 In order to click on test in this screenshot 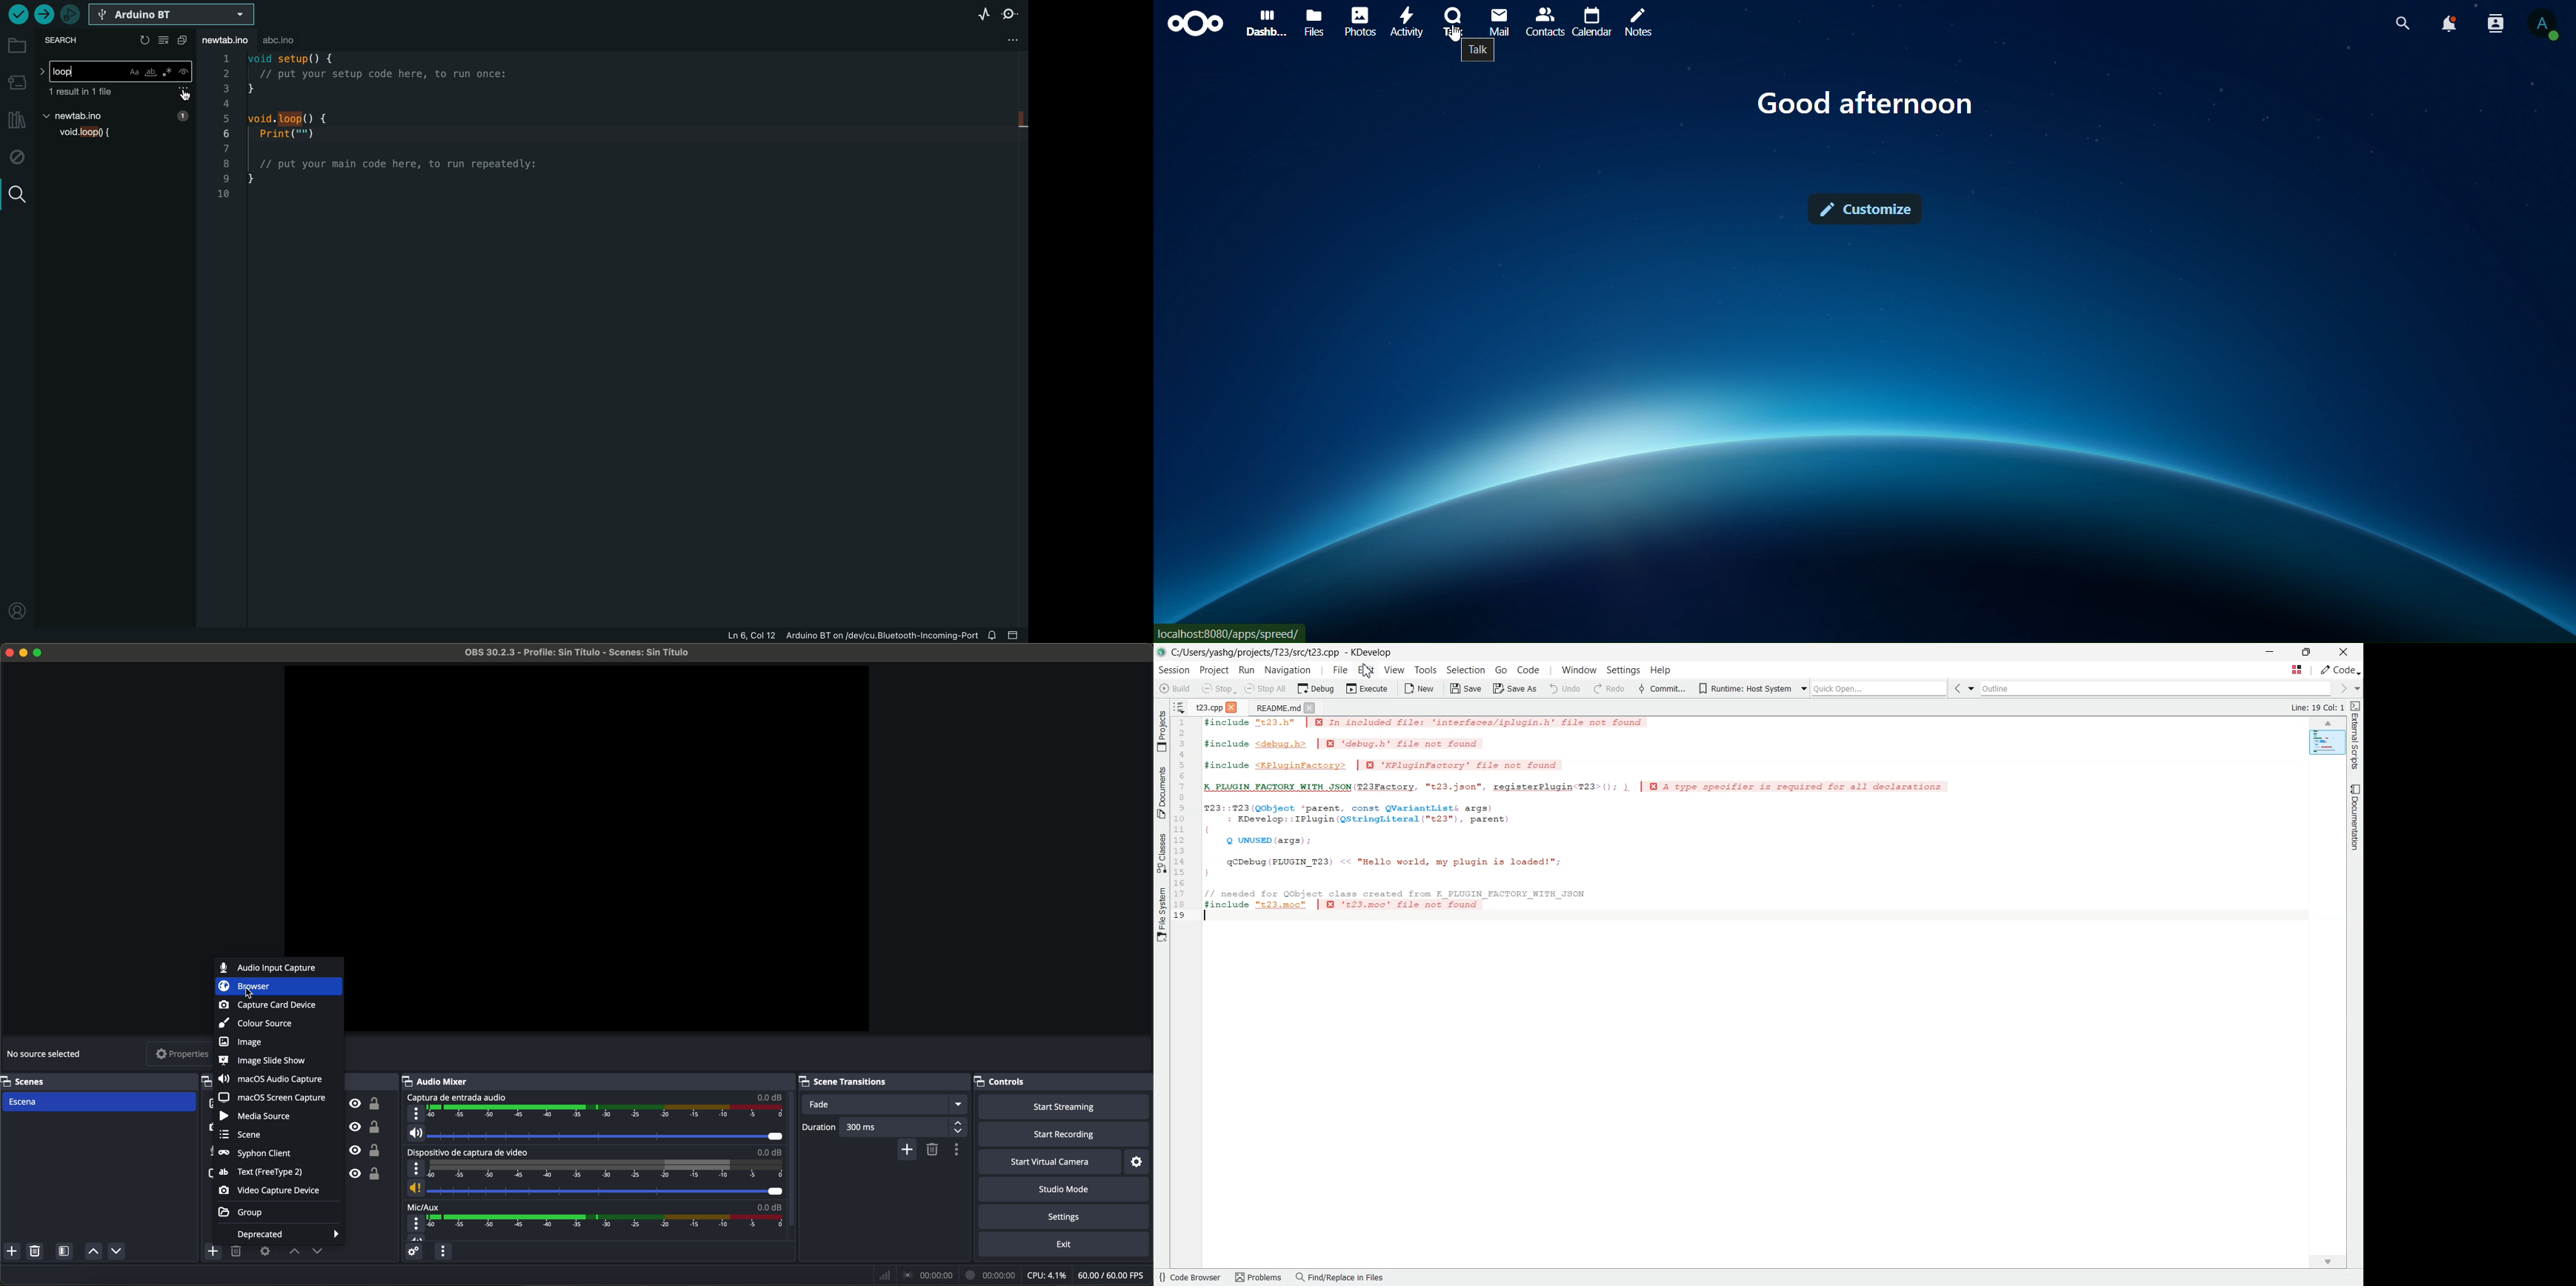, I will do `click(216, 1104)`.